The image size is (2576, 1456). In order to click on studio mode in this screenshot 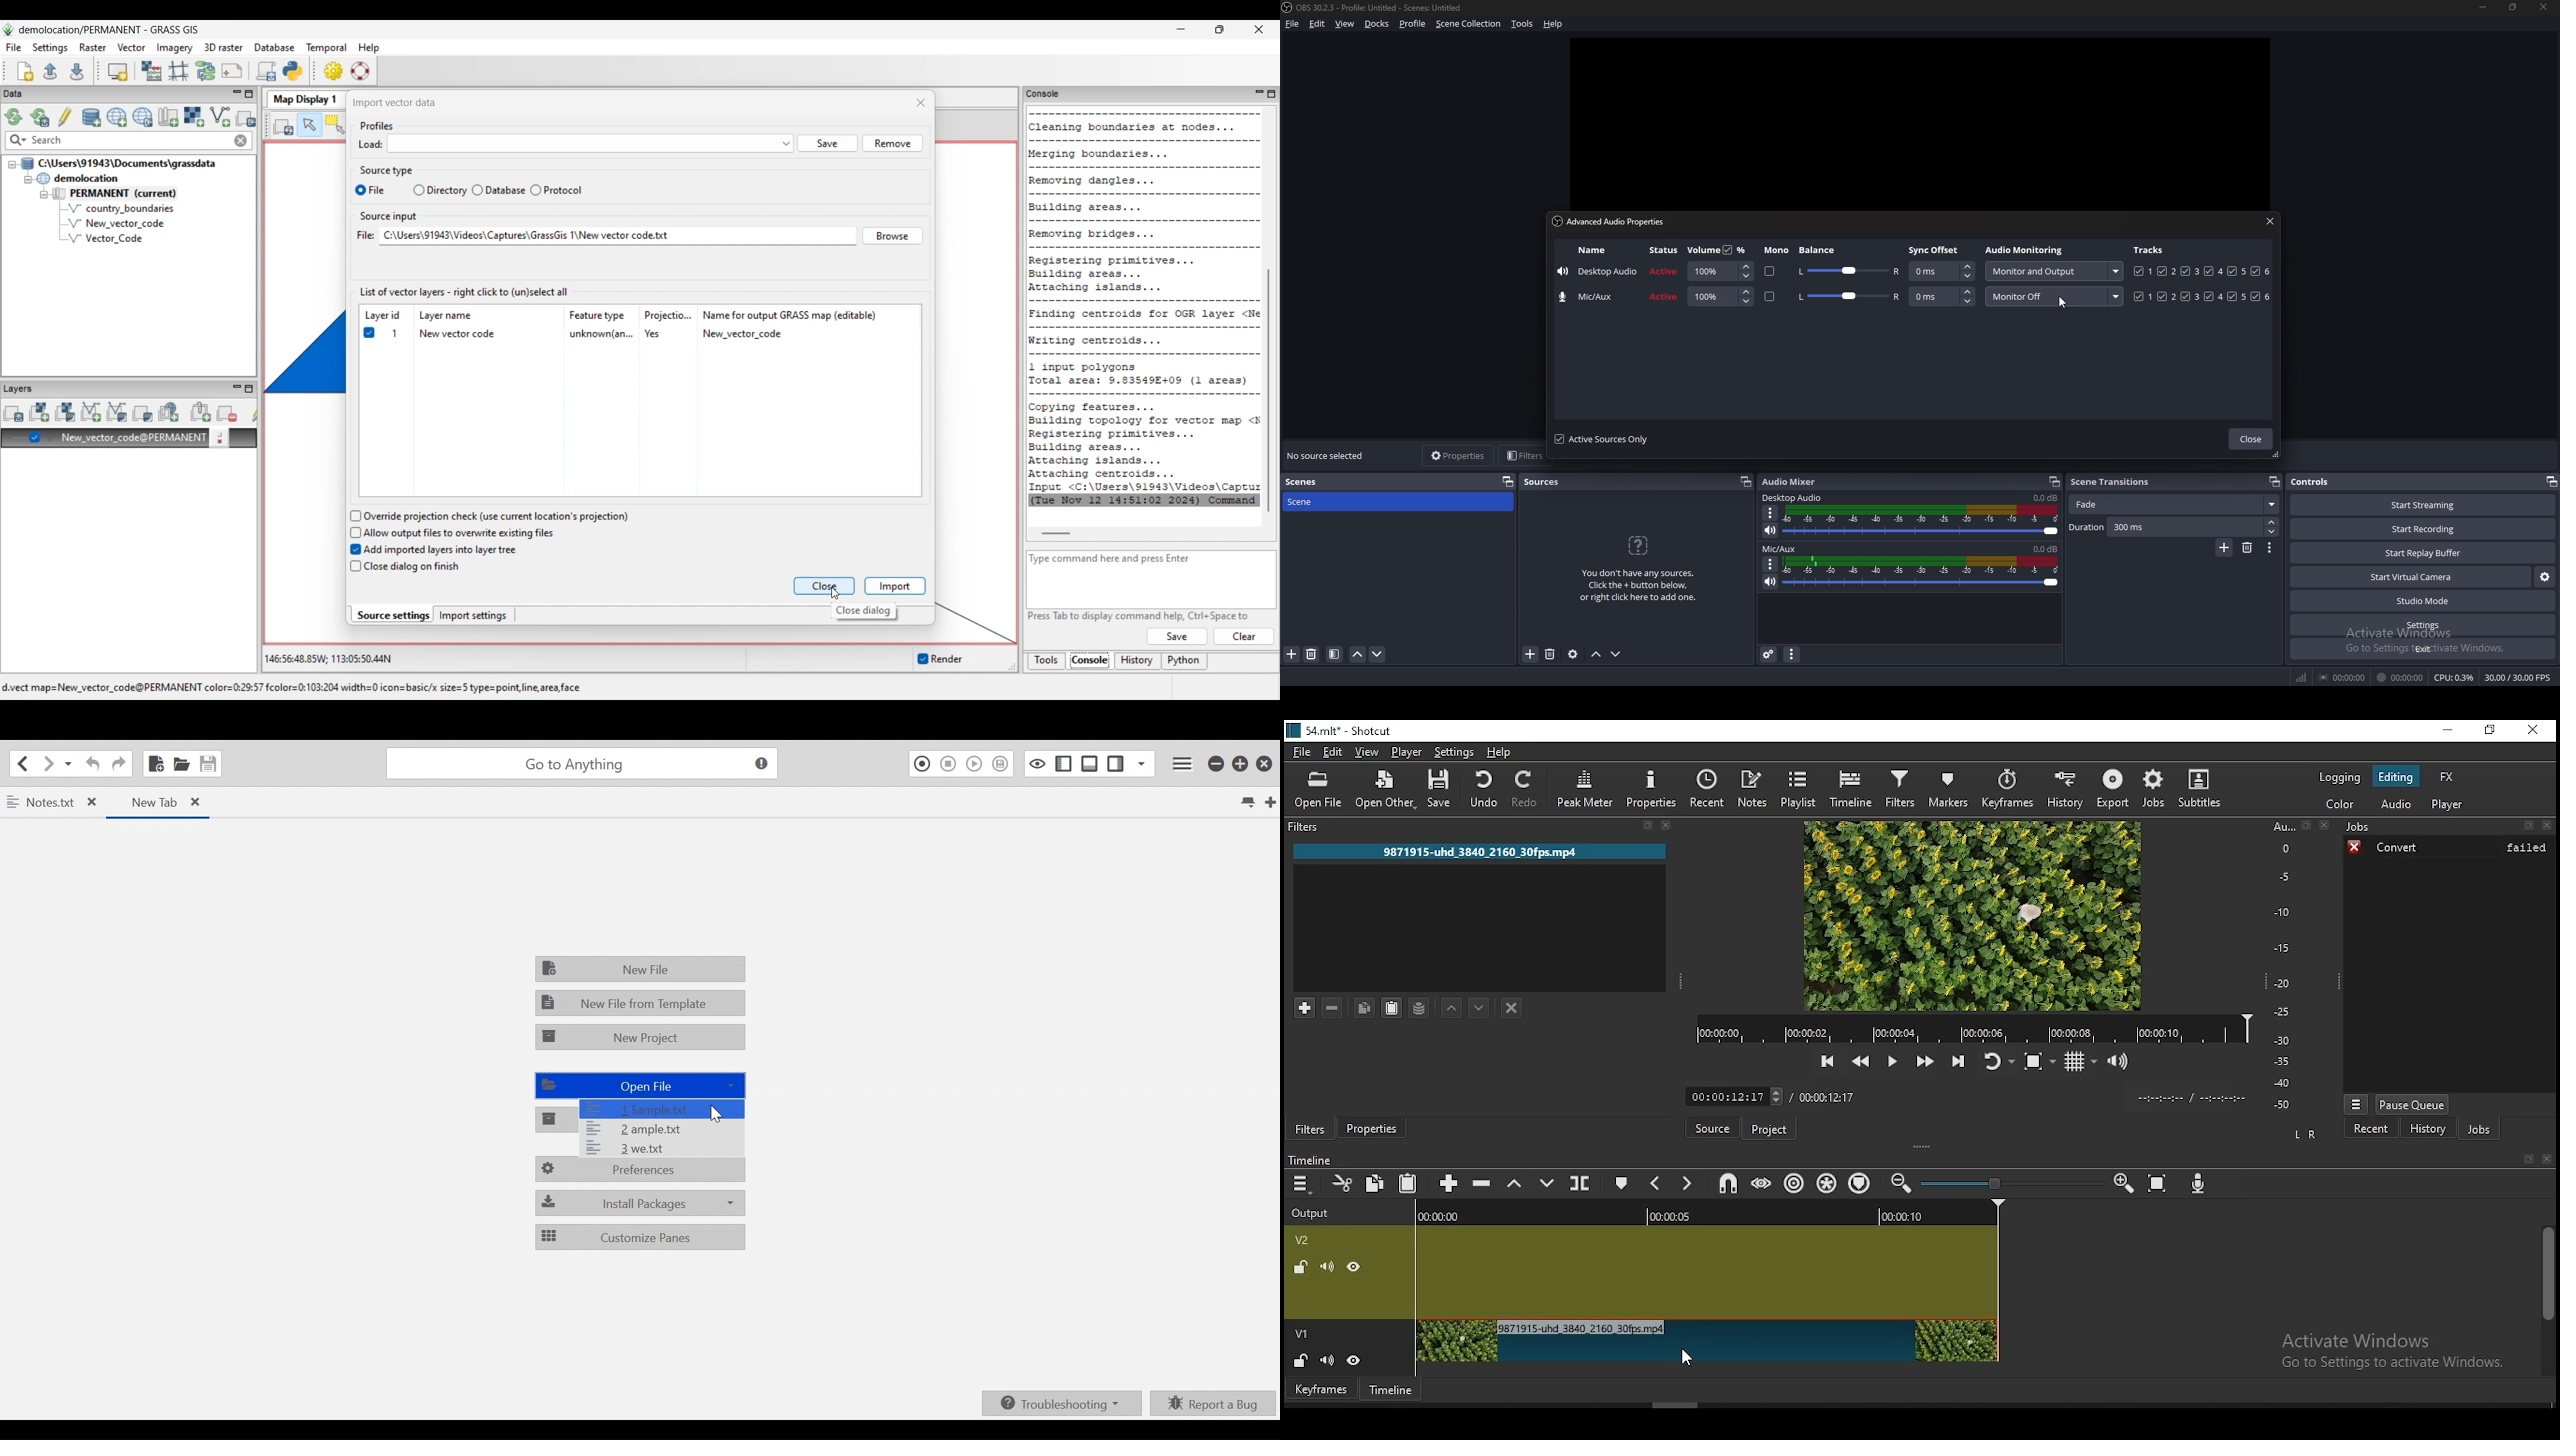, I will do `click(2422, 602)`.